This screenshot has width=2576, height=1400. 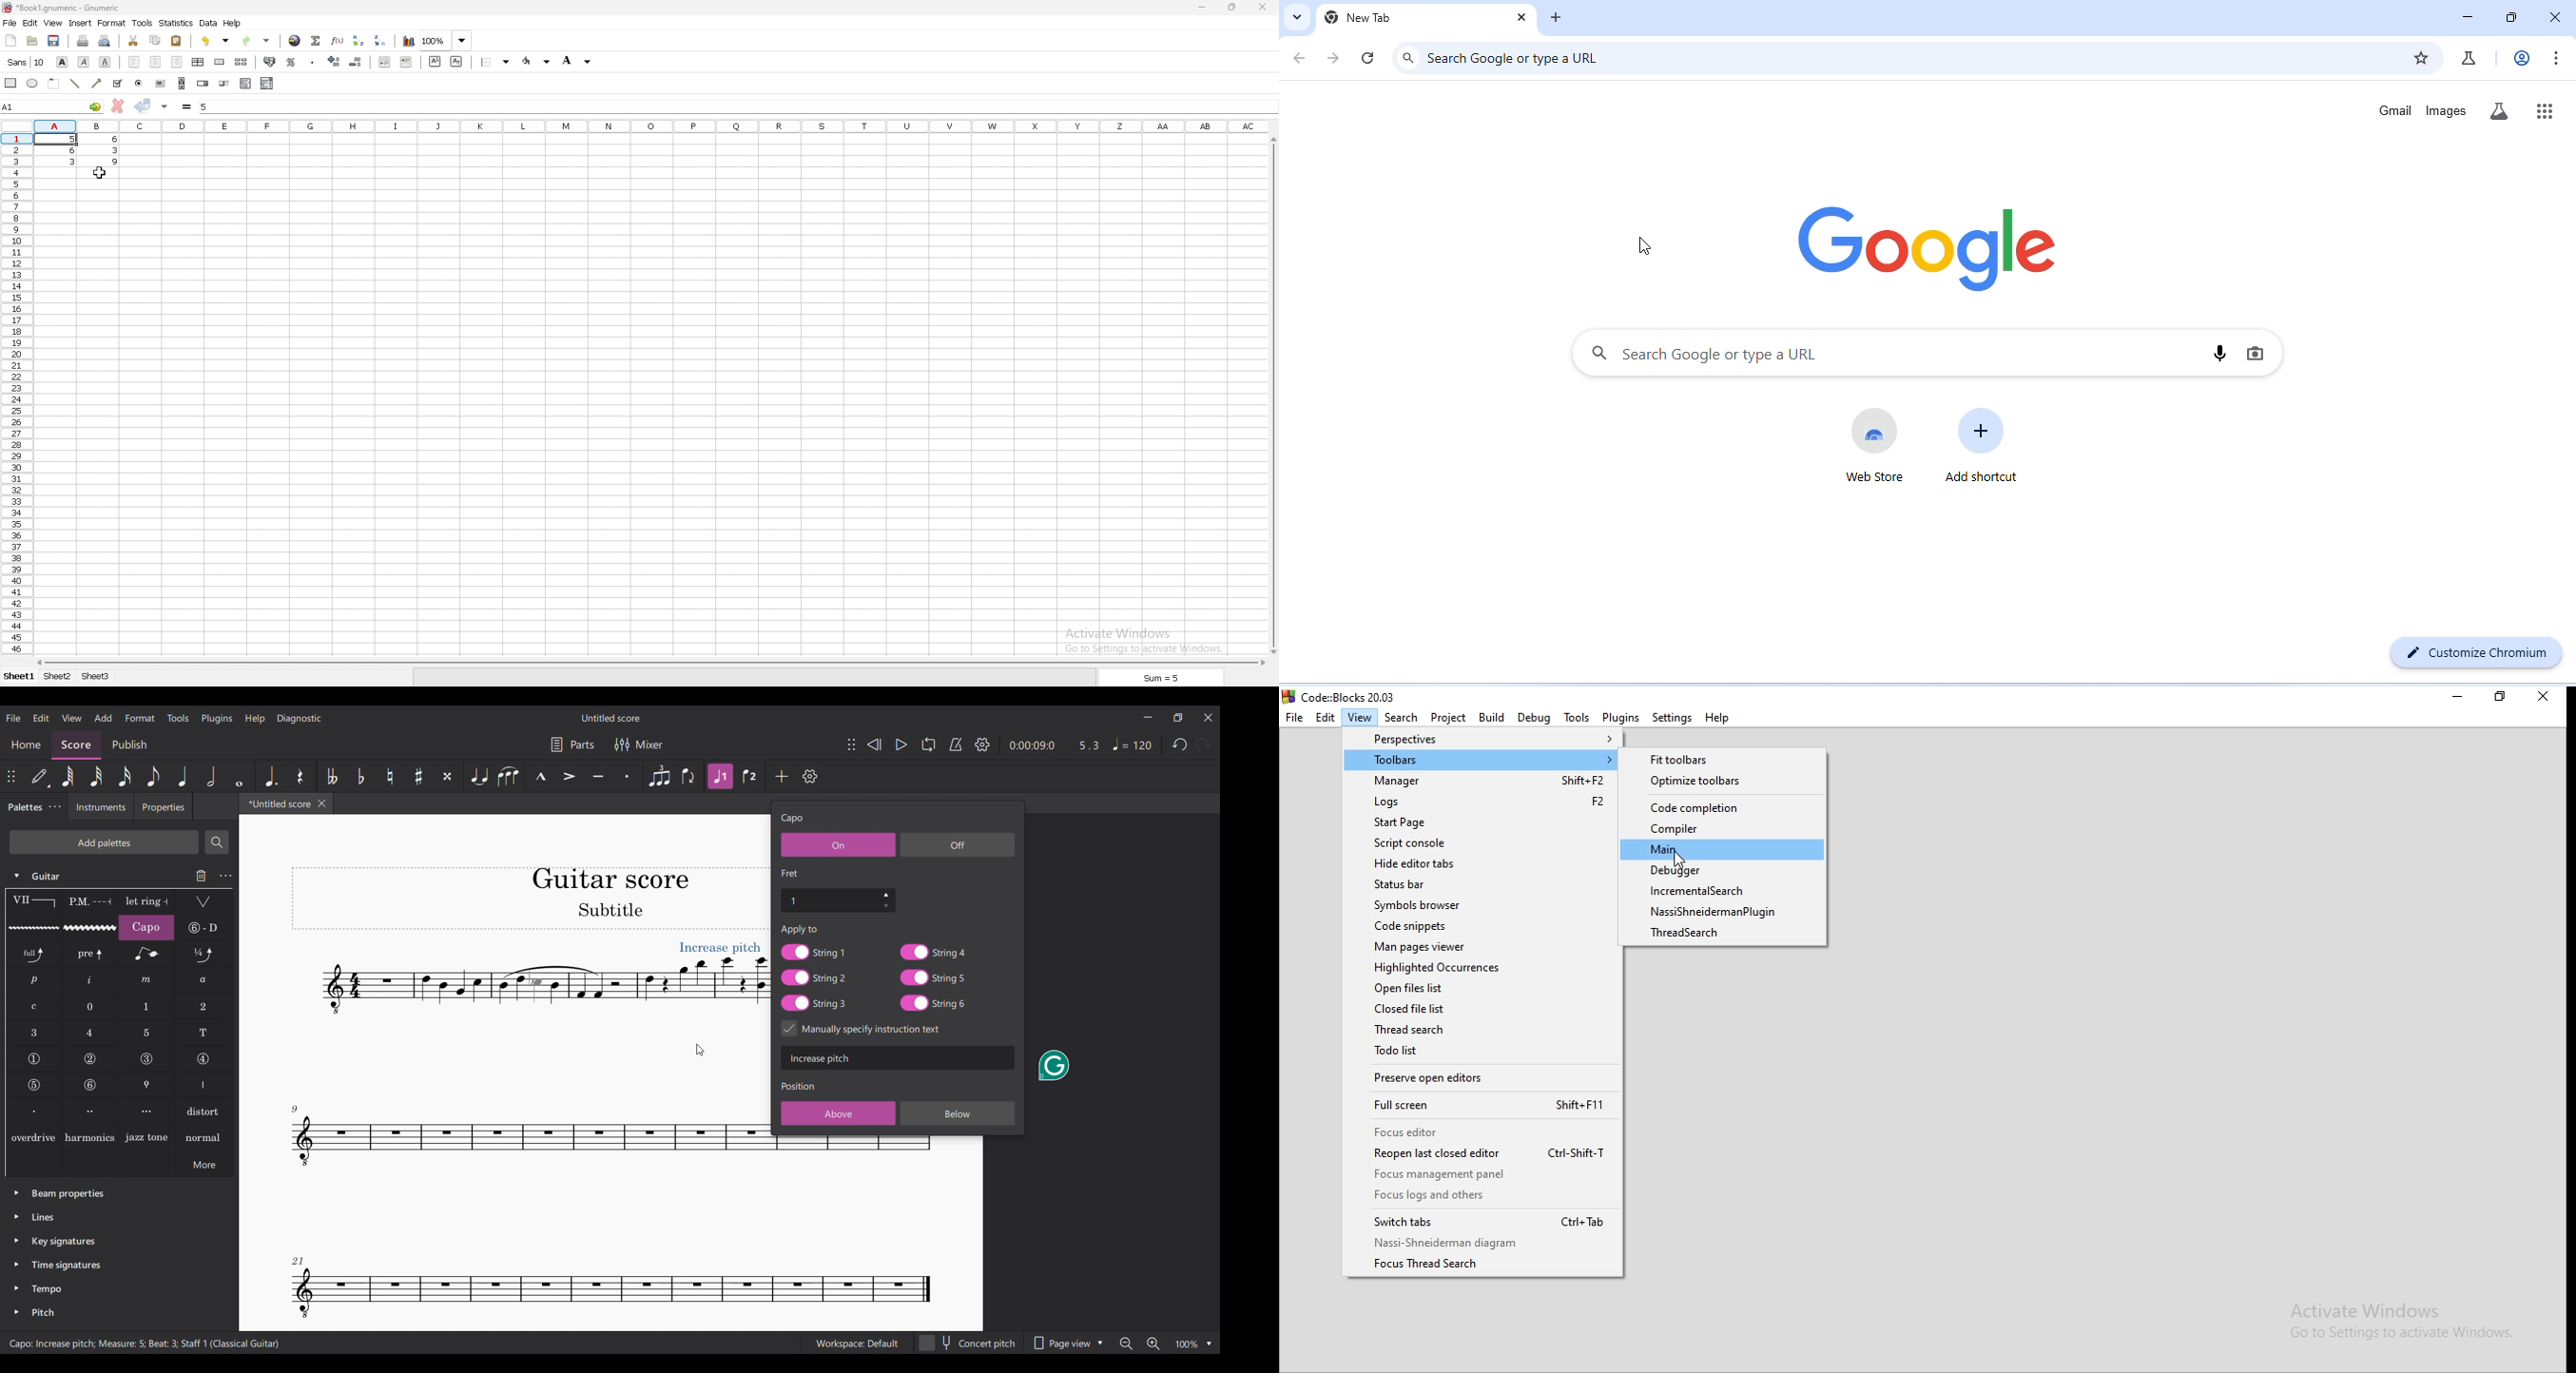 What do you see at coordinates (734, 105) in the screenshot?
I see `cell input` at bounding box center [734, 105].